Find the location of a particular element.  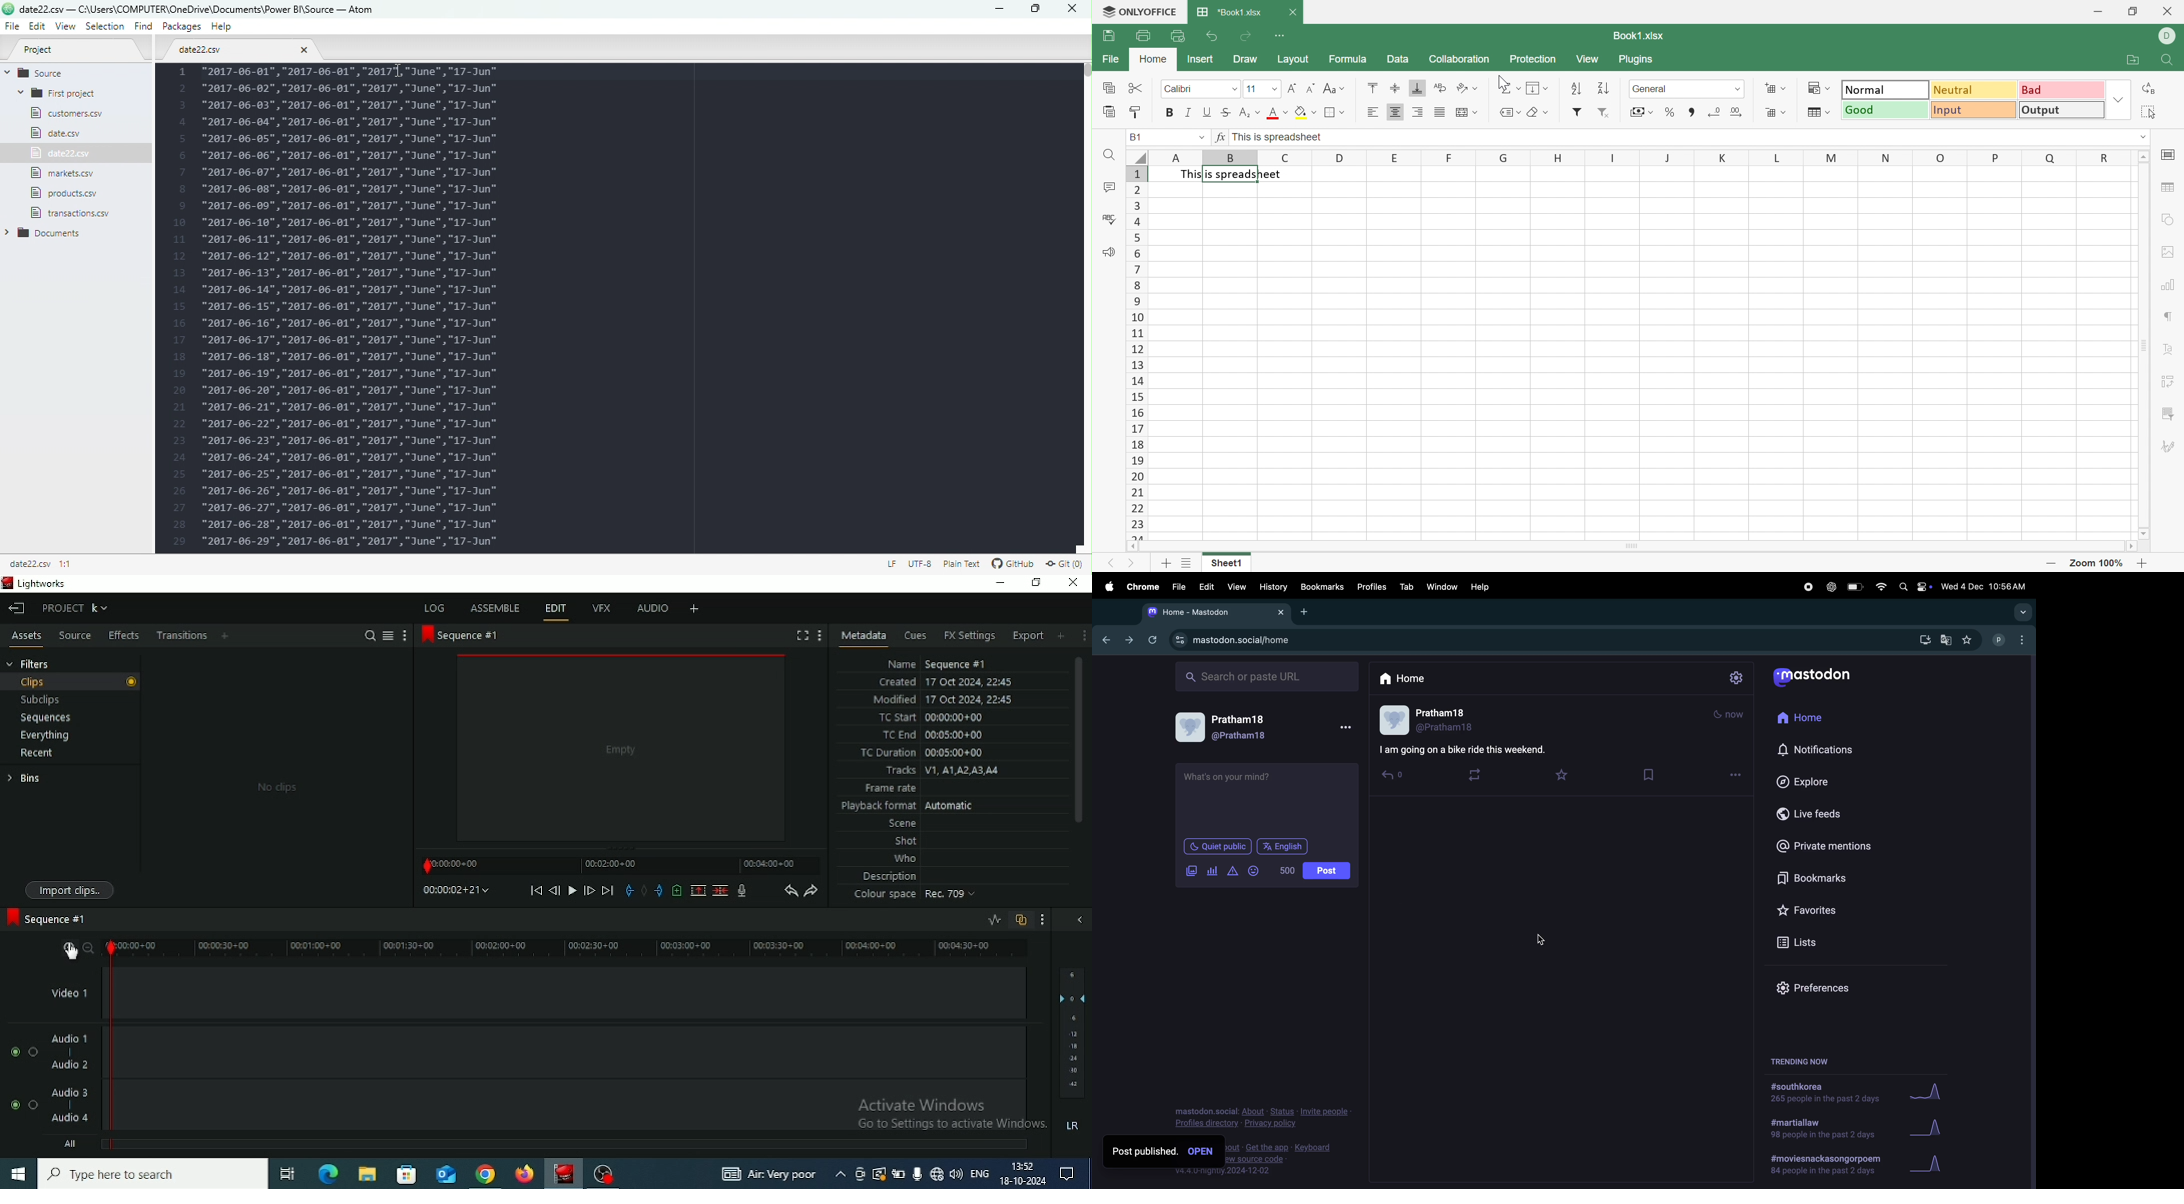

Show settings menu is located at coordinates (1042, 920).